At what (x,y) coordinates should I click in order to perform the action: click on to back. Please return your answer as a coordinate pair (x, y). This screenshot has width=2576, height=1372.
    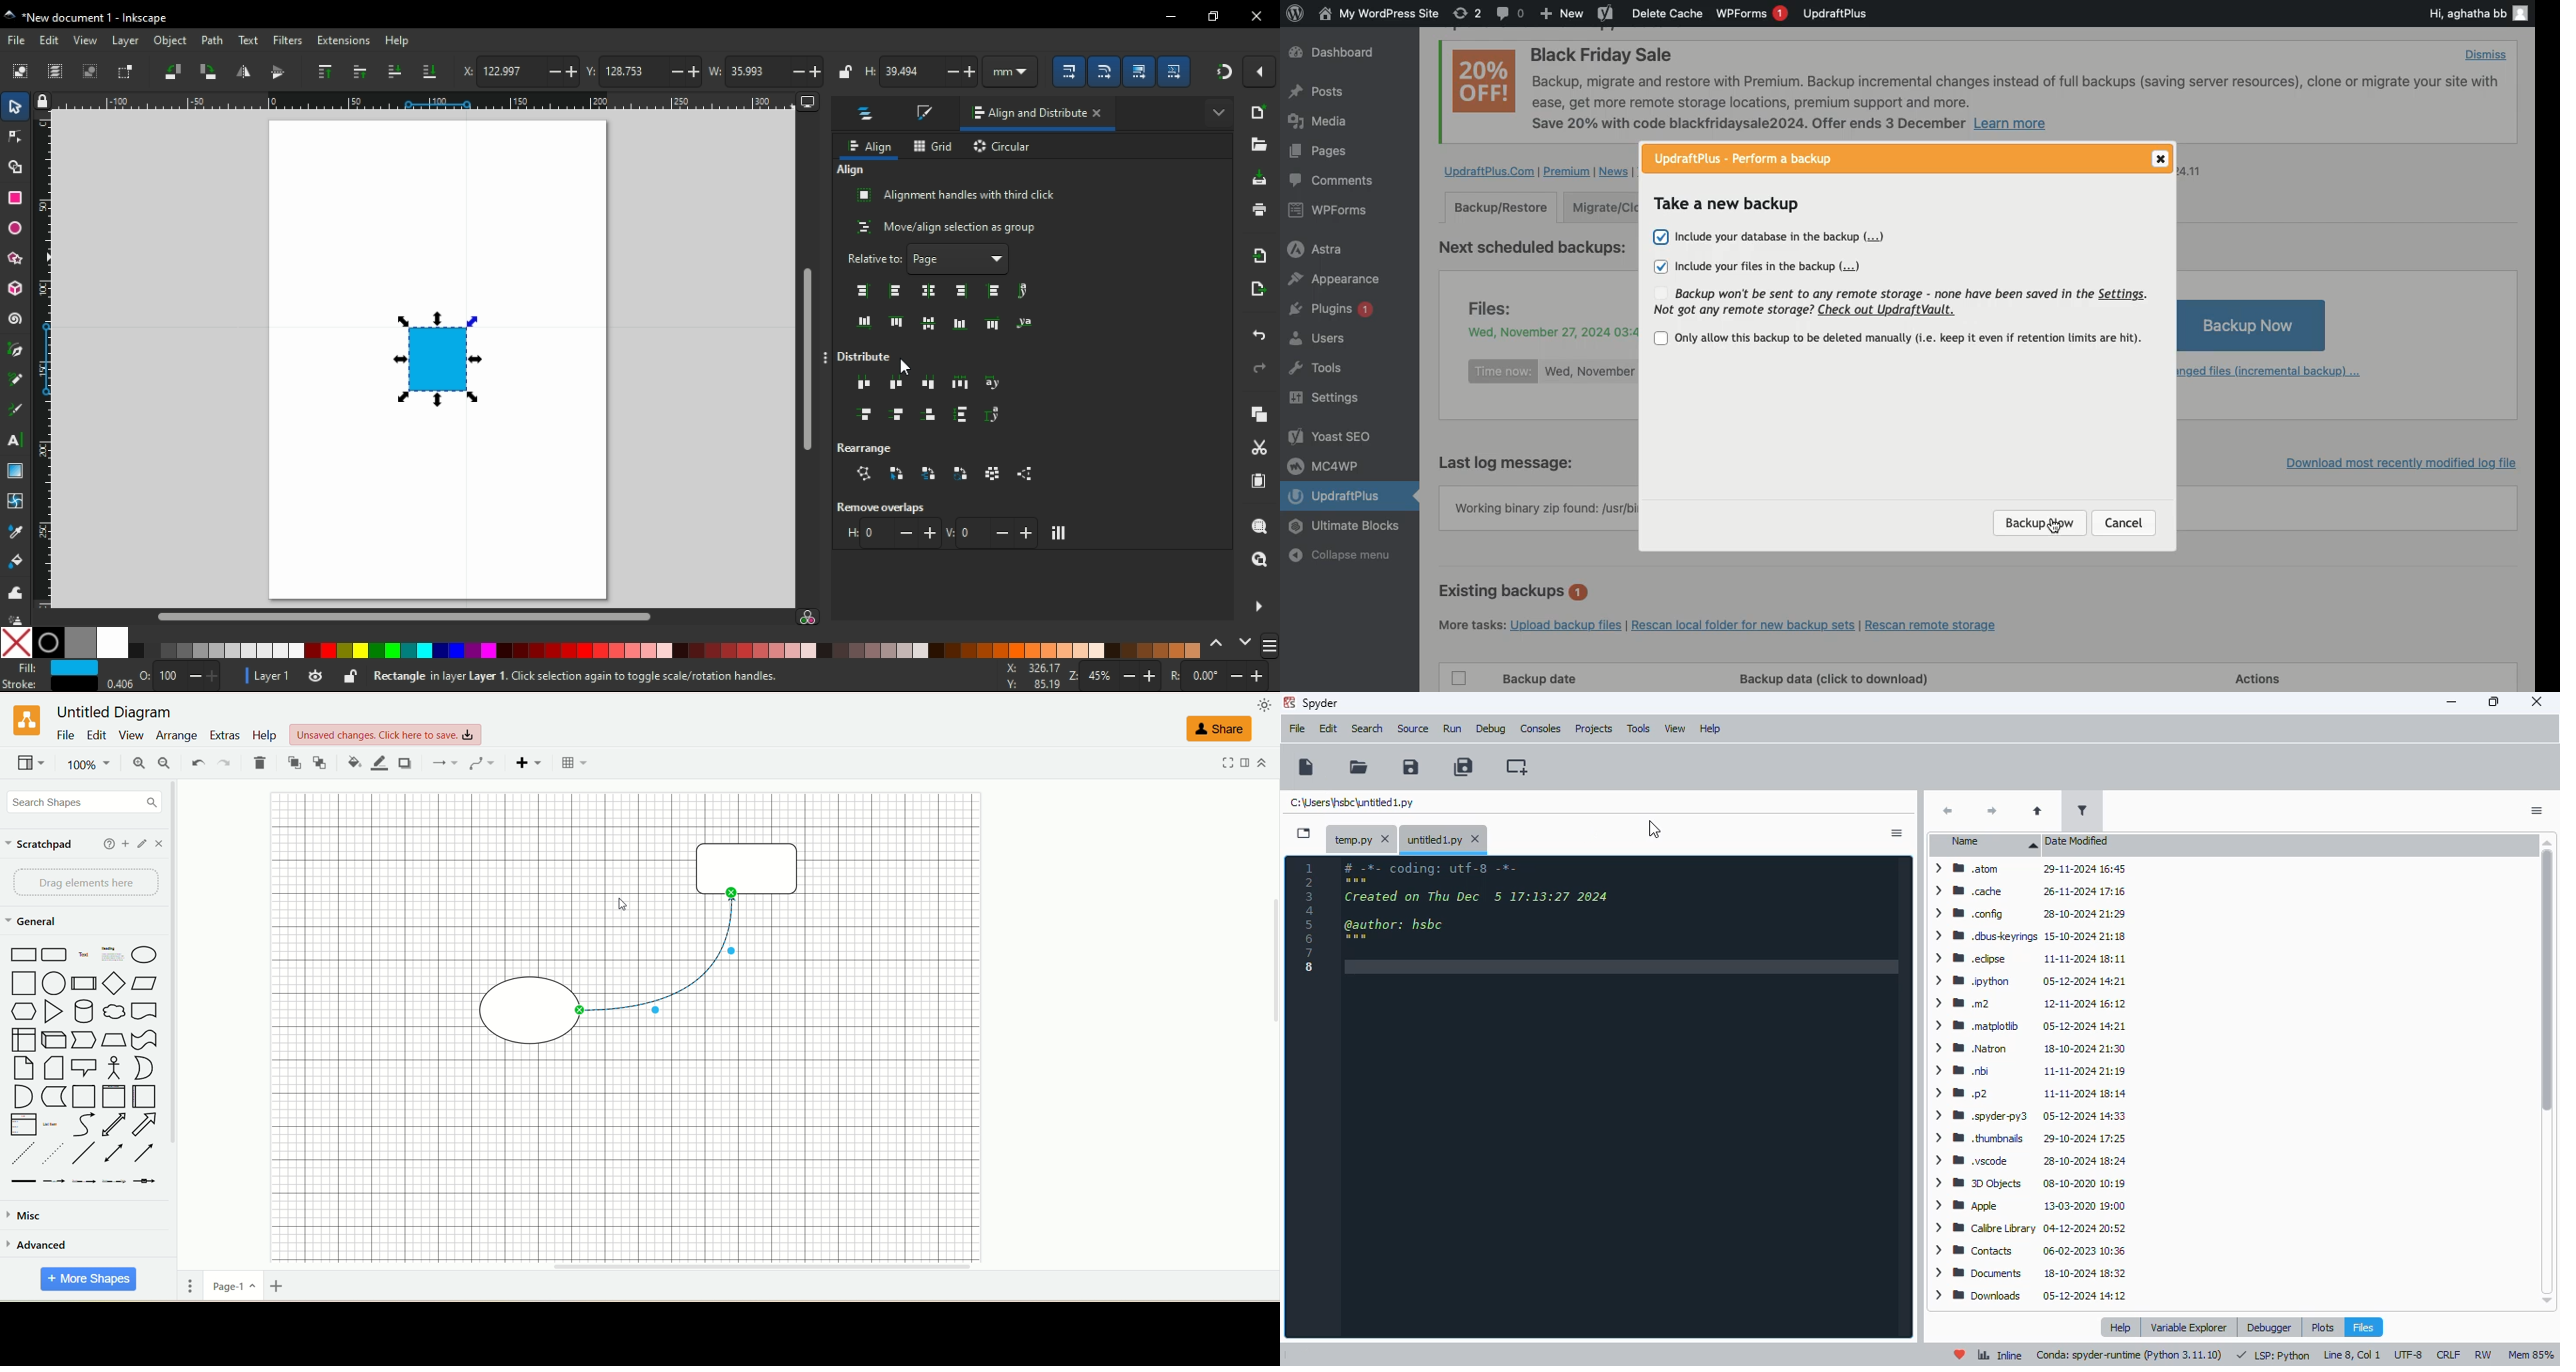
    Looking at the image, I should click on (321, 763).